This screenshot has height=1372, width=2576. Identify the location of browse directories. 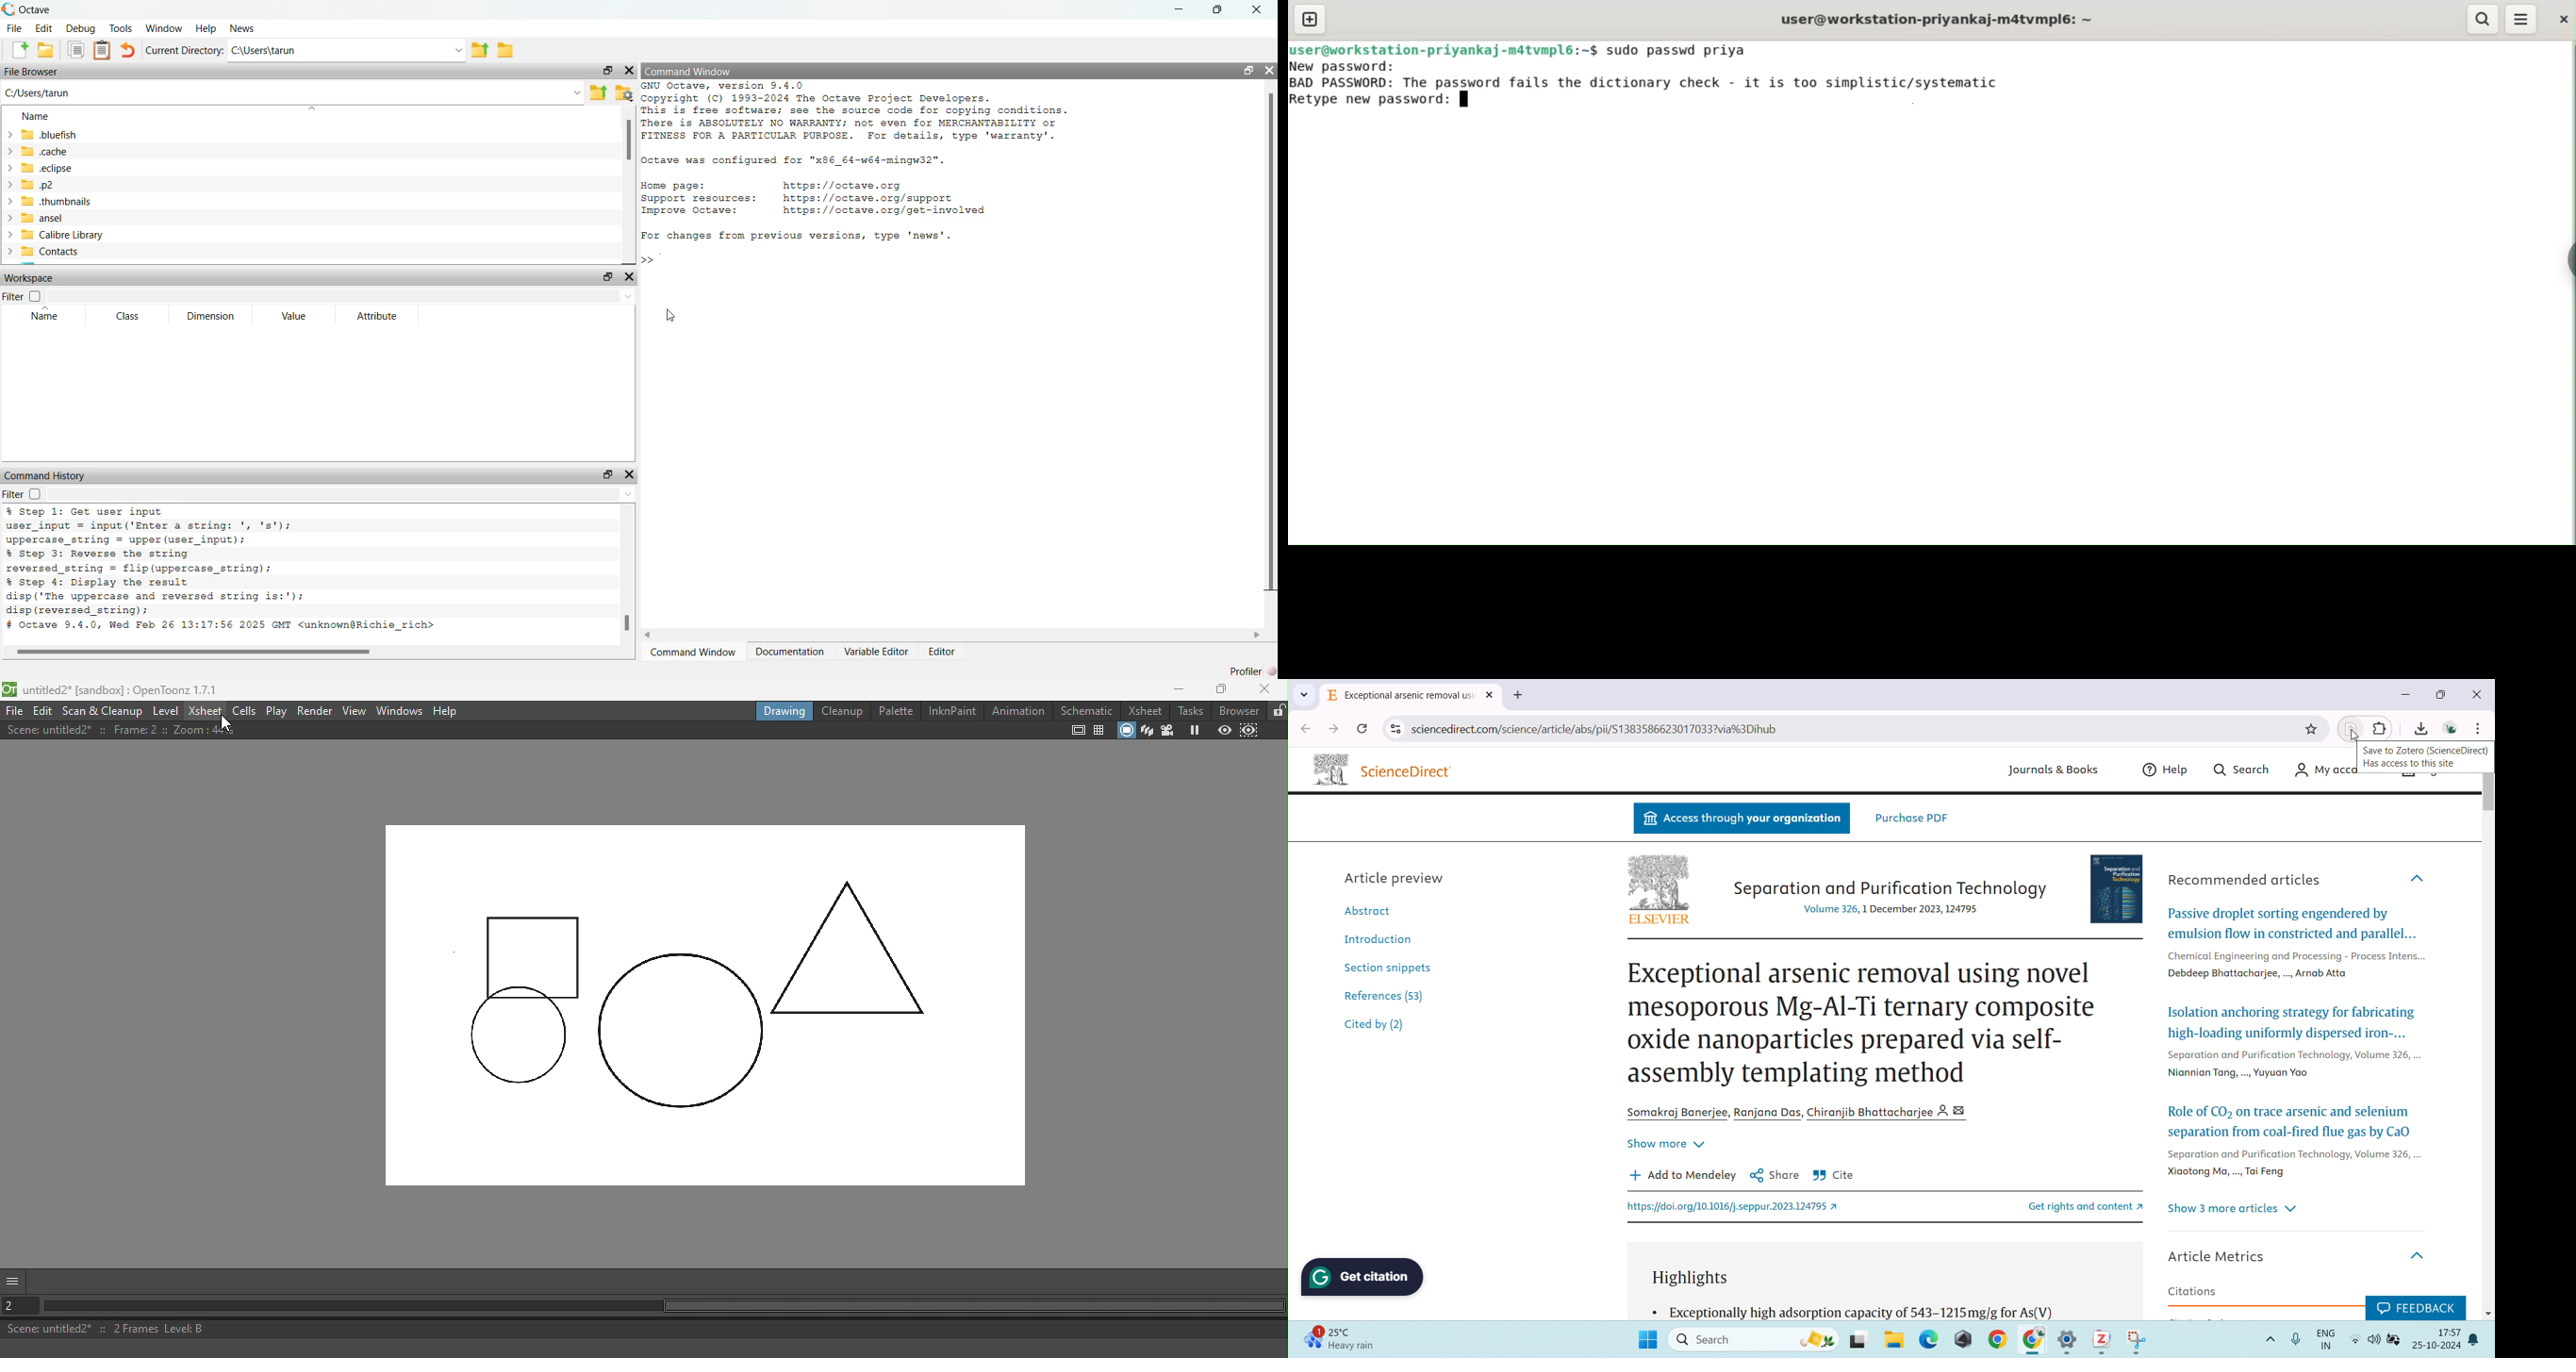
(508, 51).